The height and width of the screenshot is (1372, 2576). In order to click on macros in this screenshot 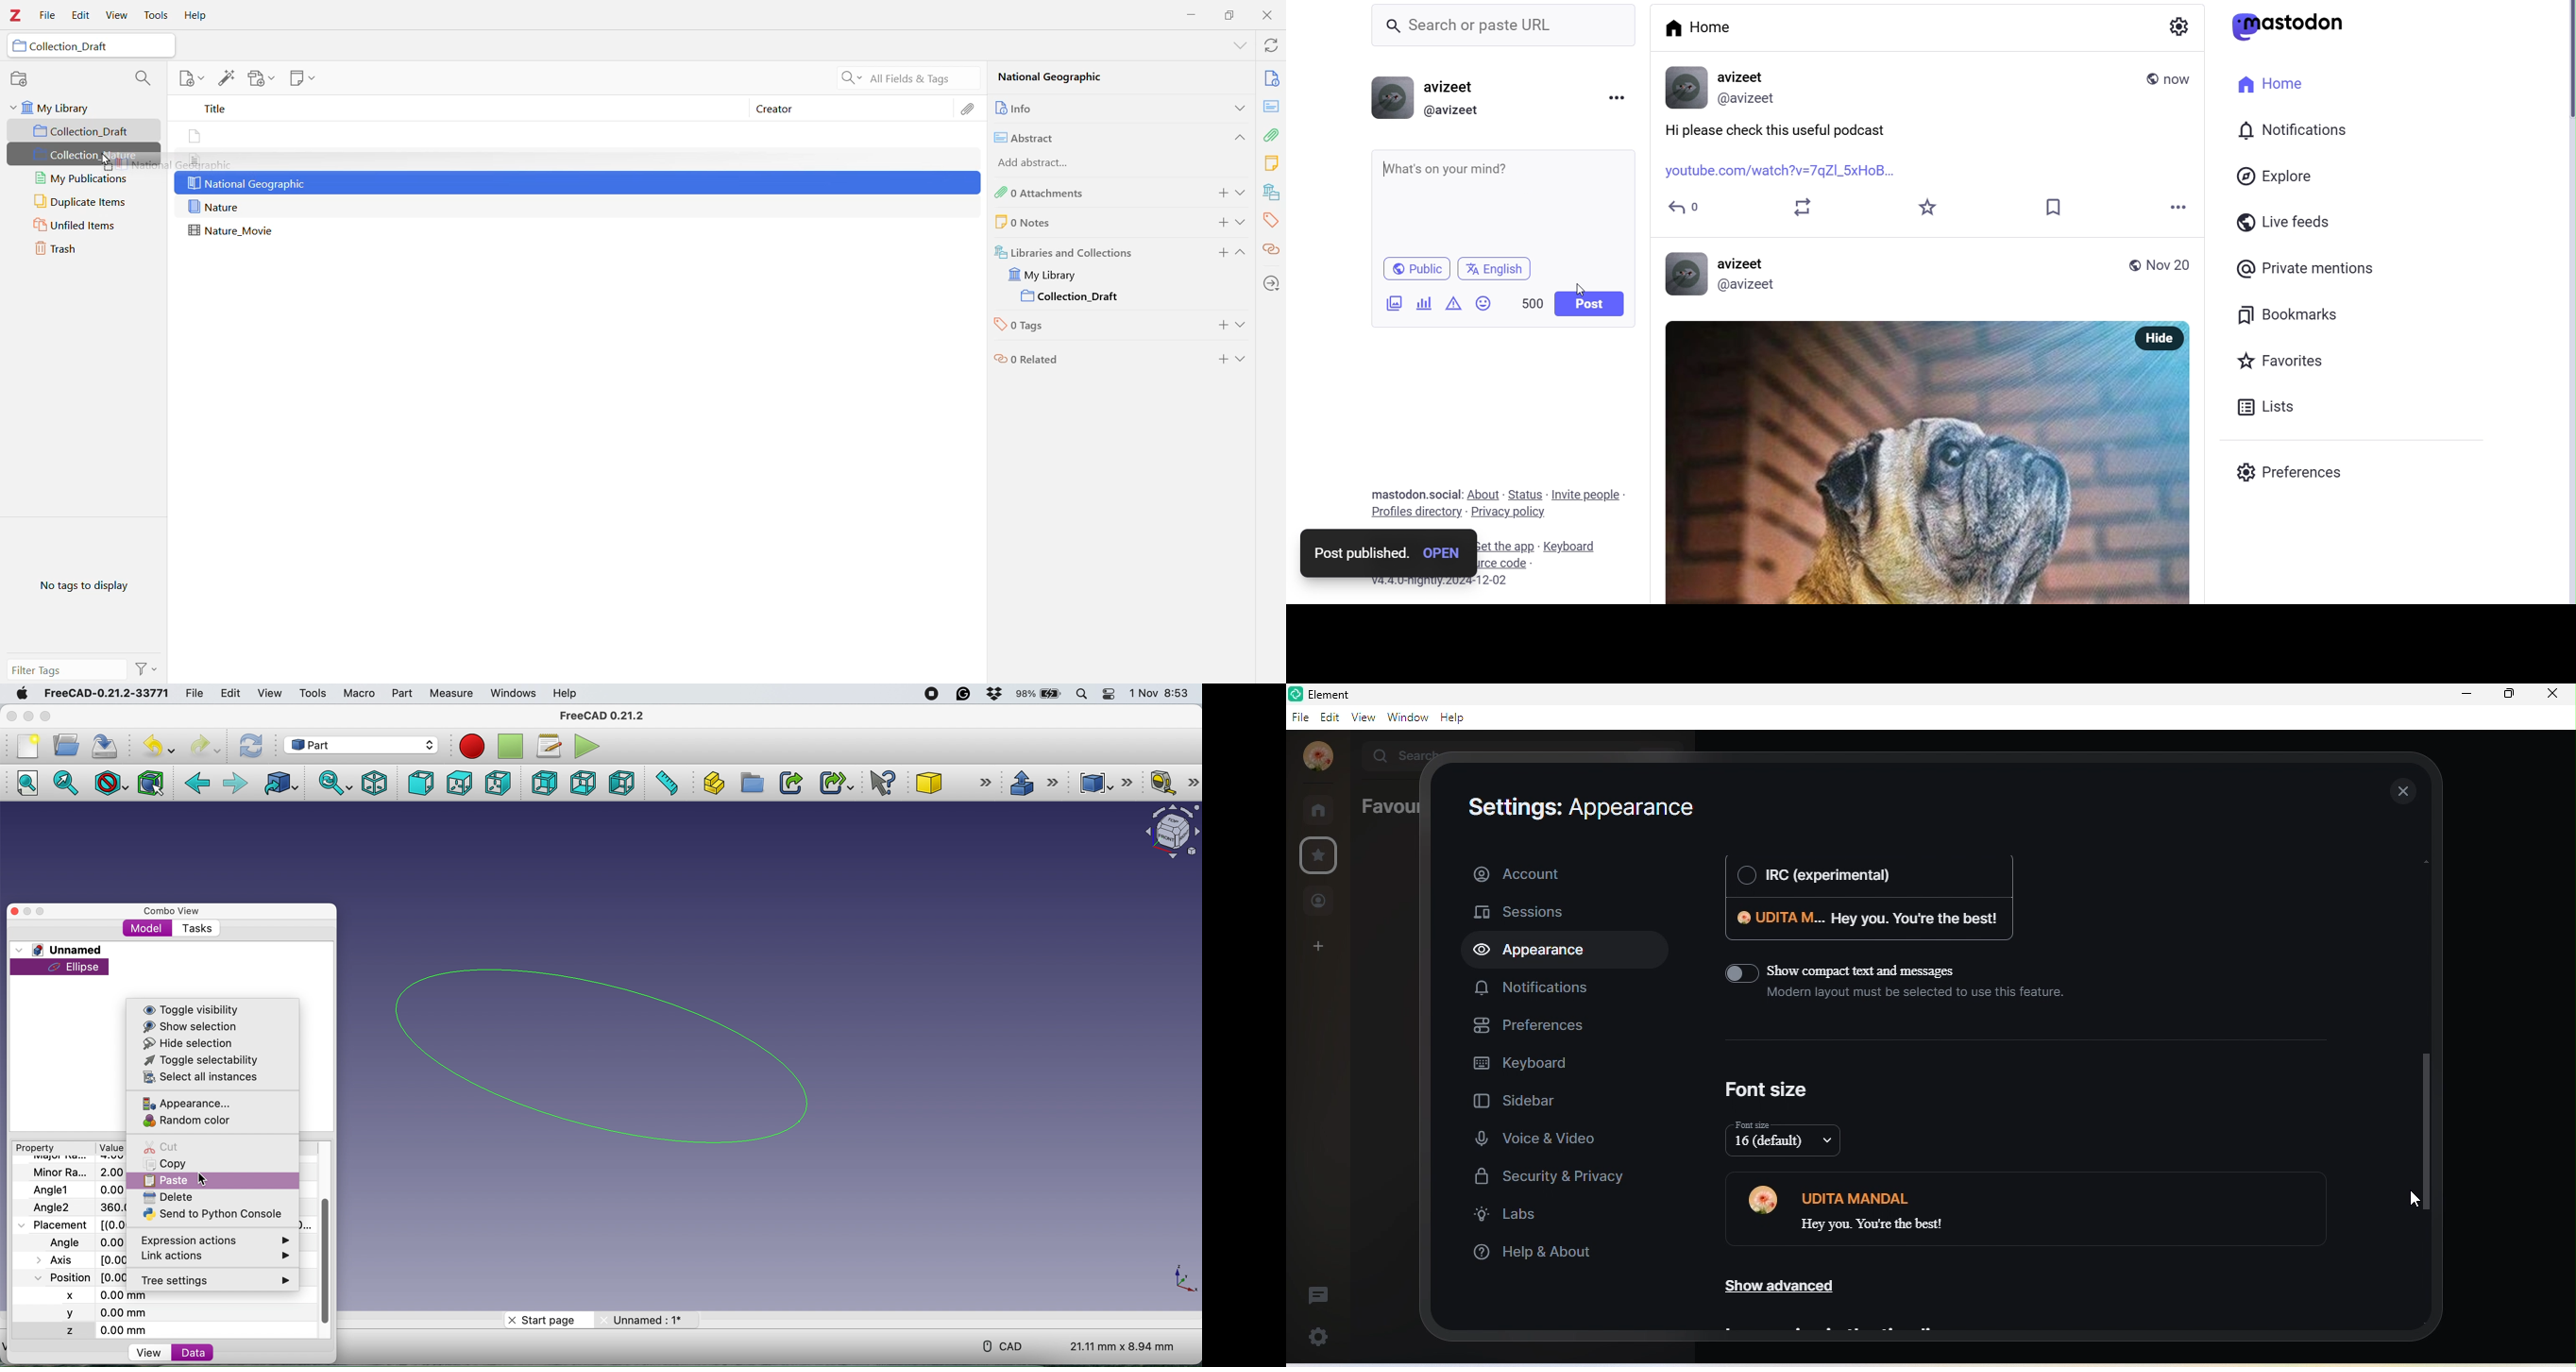, I will do `click(549, 744)`.